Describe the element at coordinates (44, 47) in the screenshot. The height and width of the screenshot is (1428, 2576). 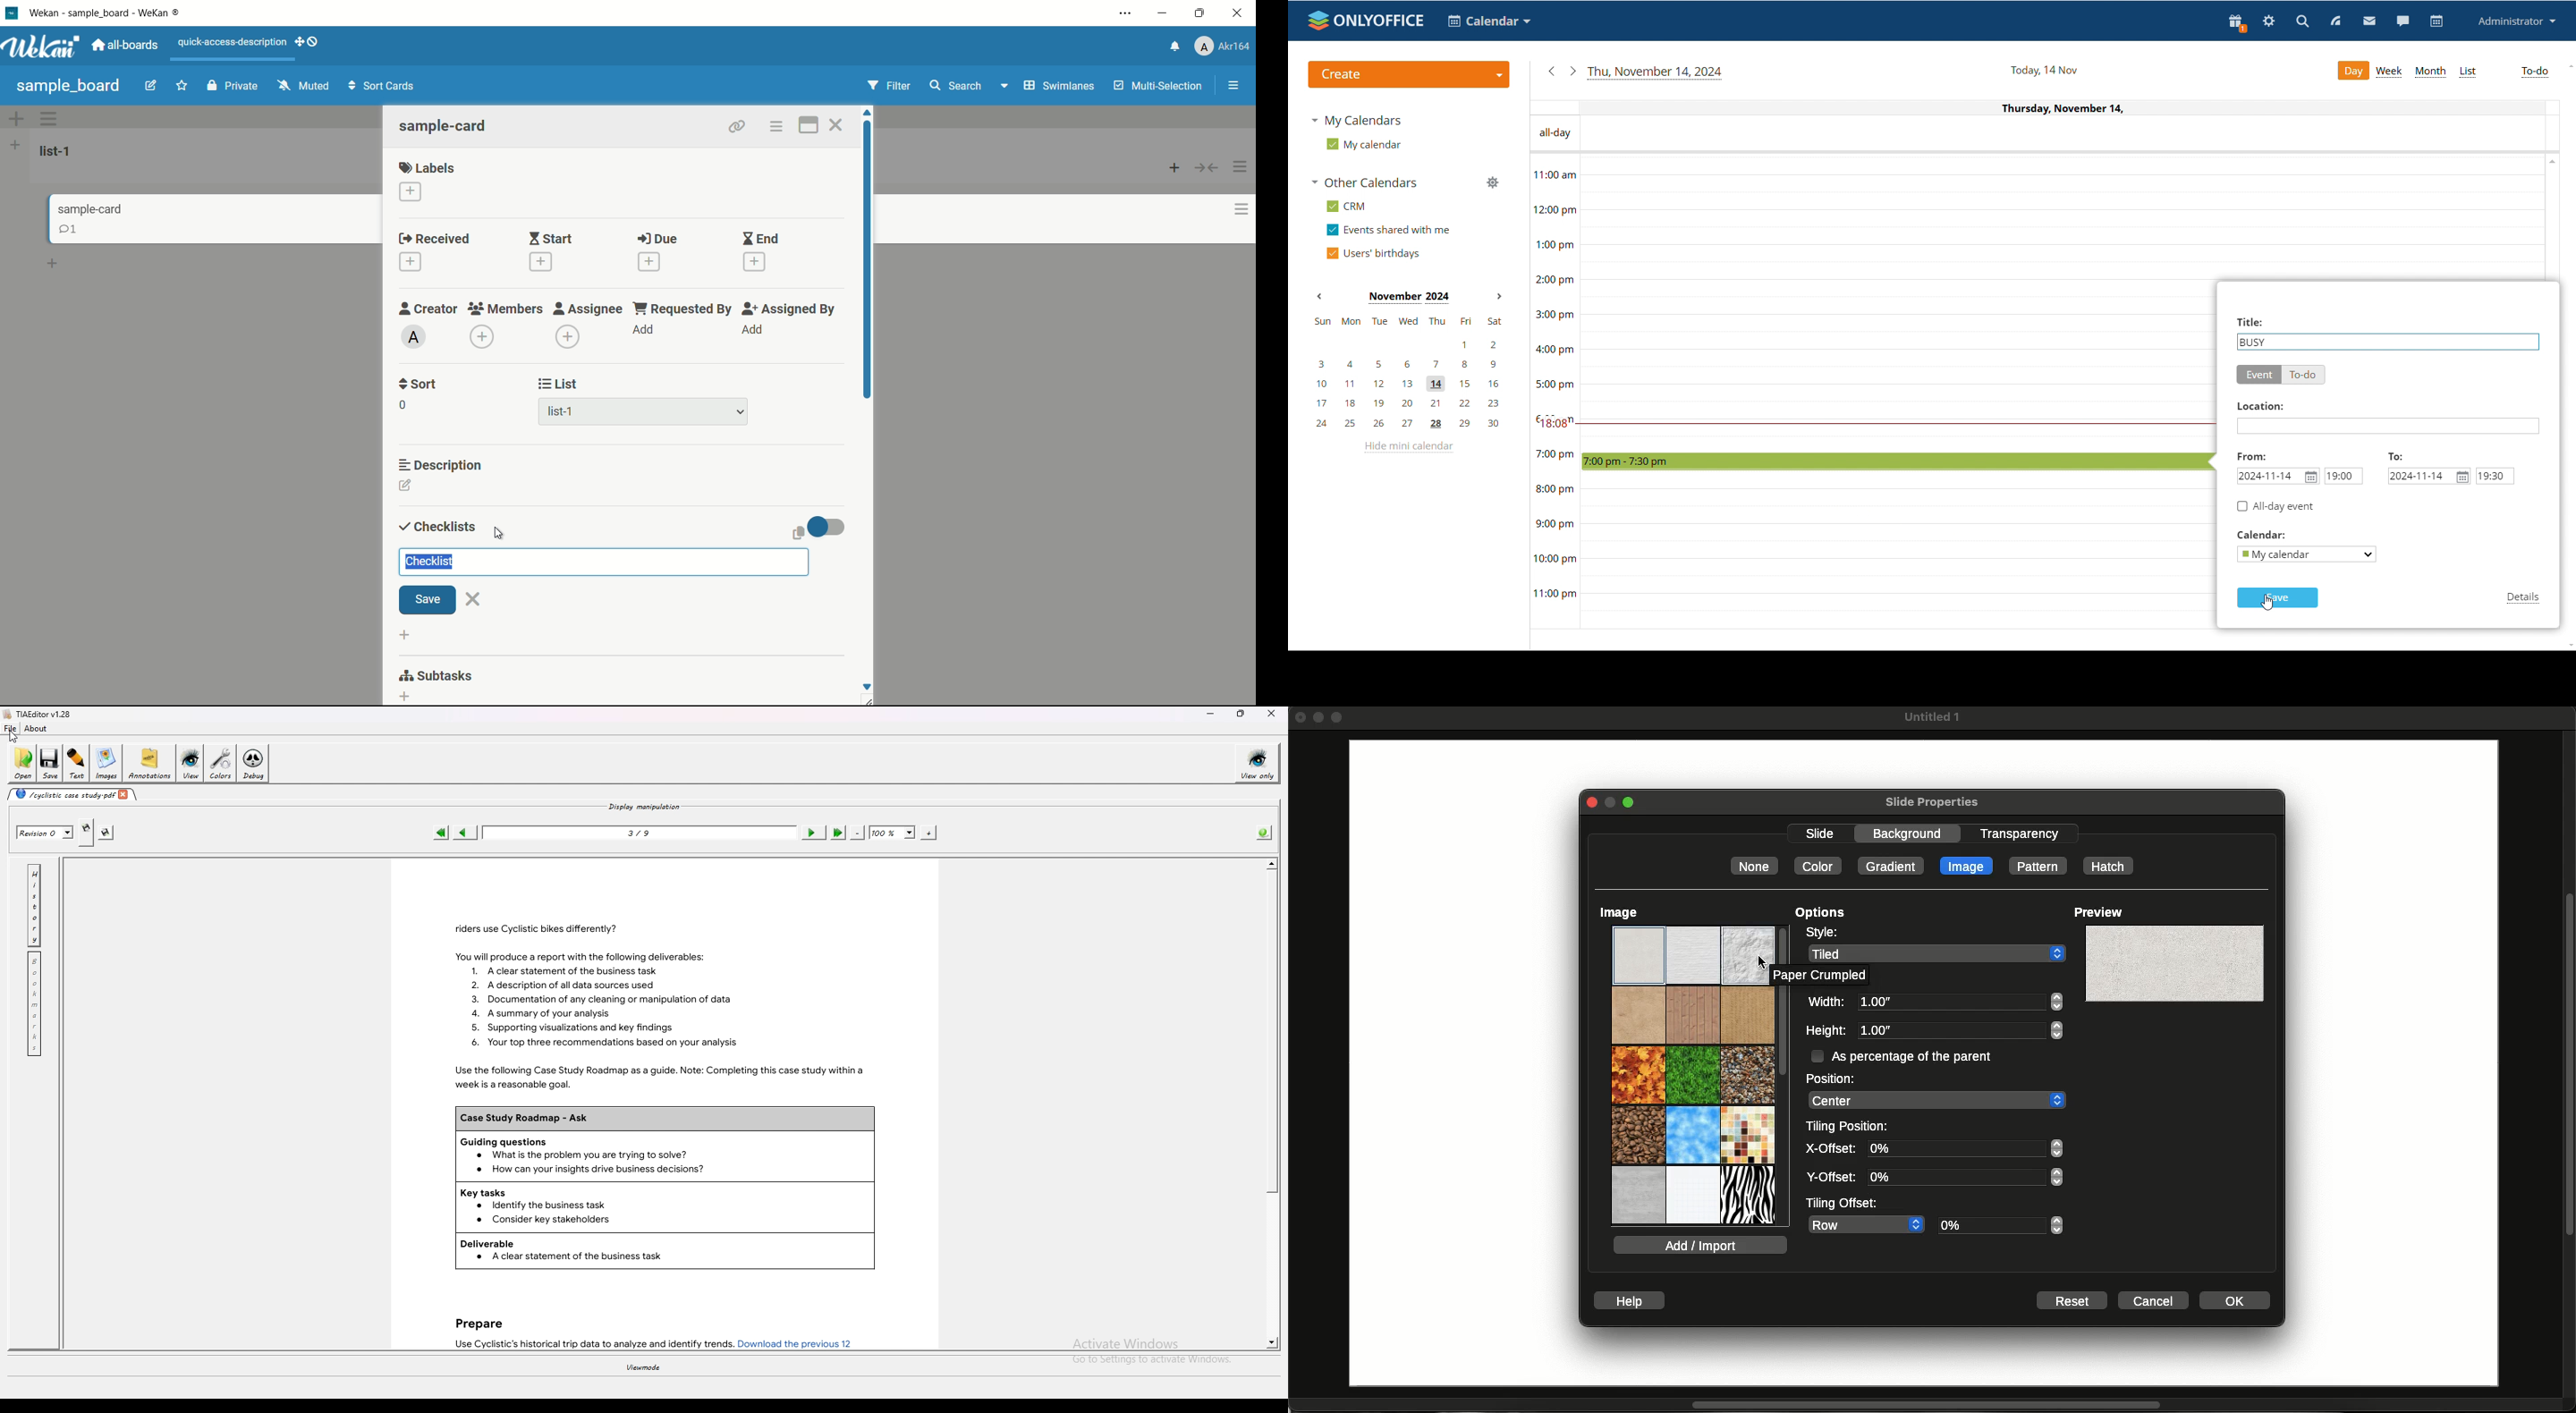
I see `app logo` at that location.